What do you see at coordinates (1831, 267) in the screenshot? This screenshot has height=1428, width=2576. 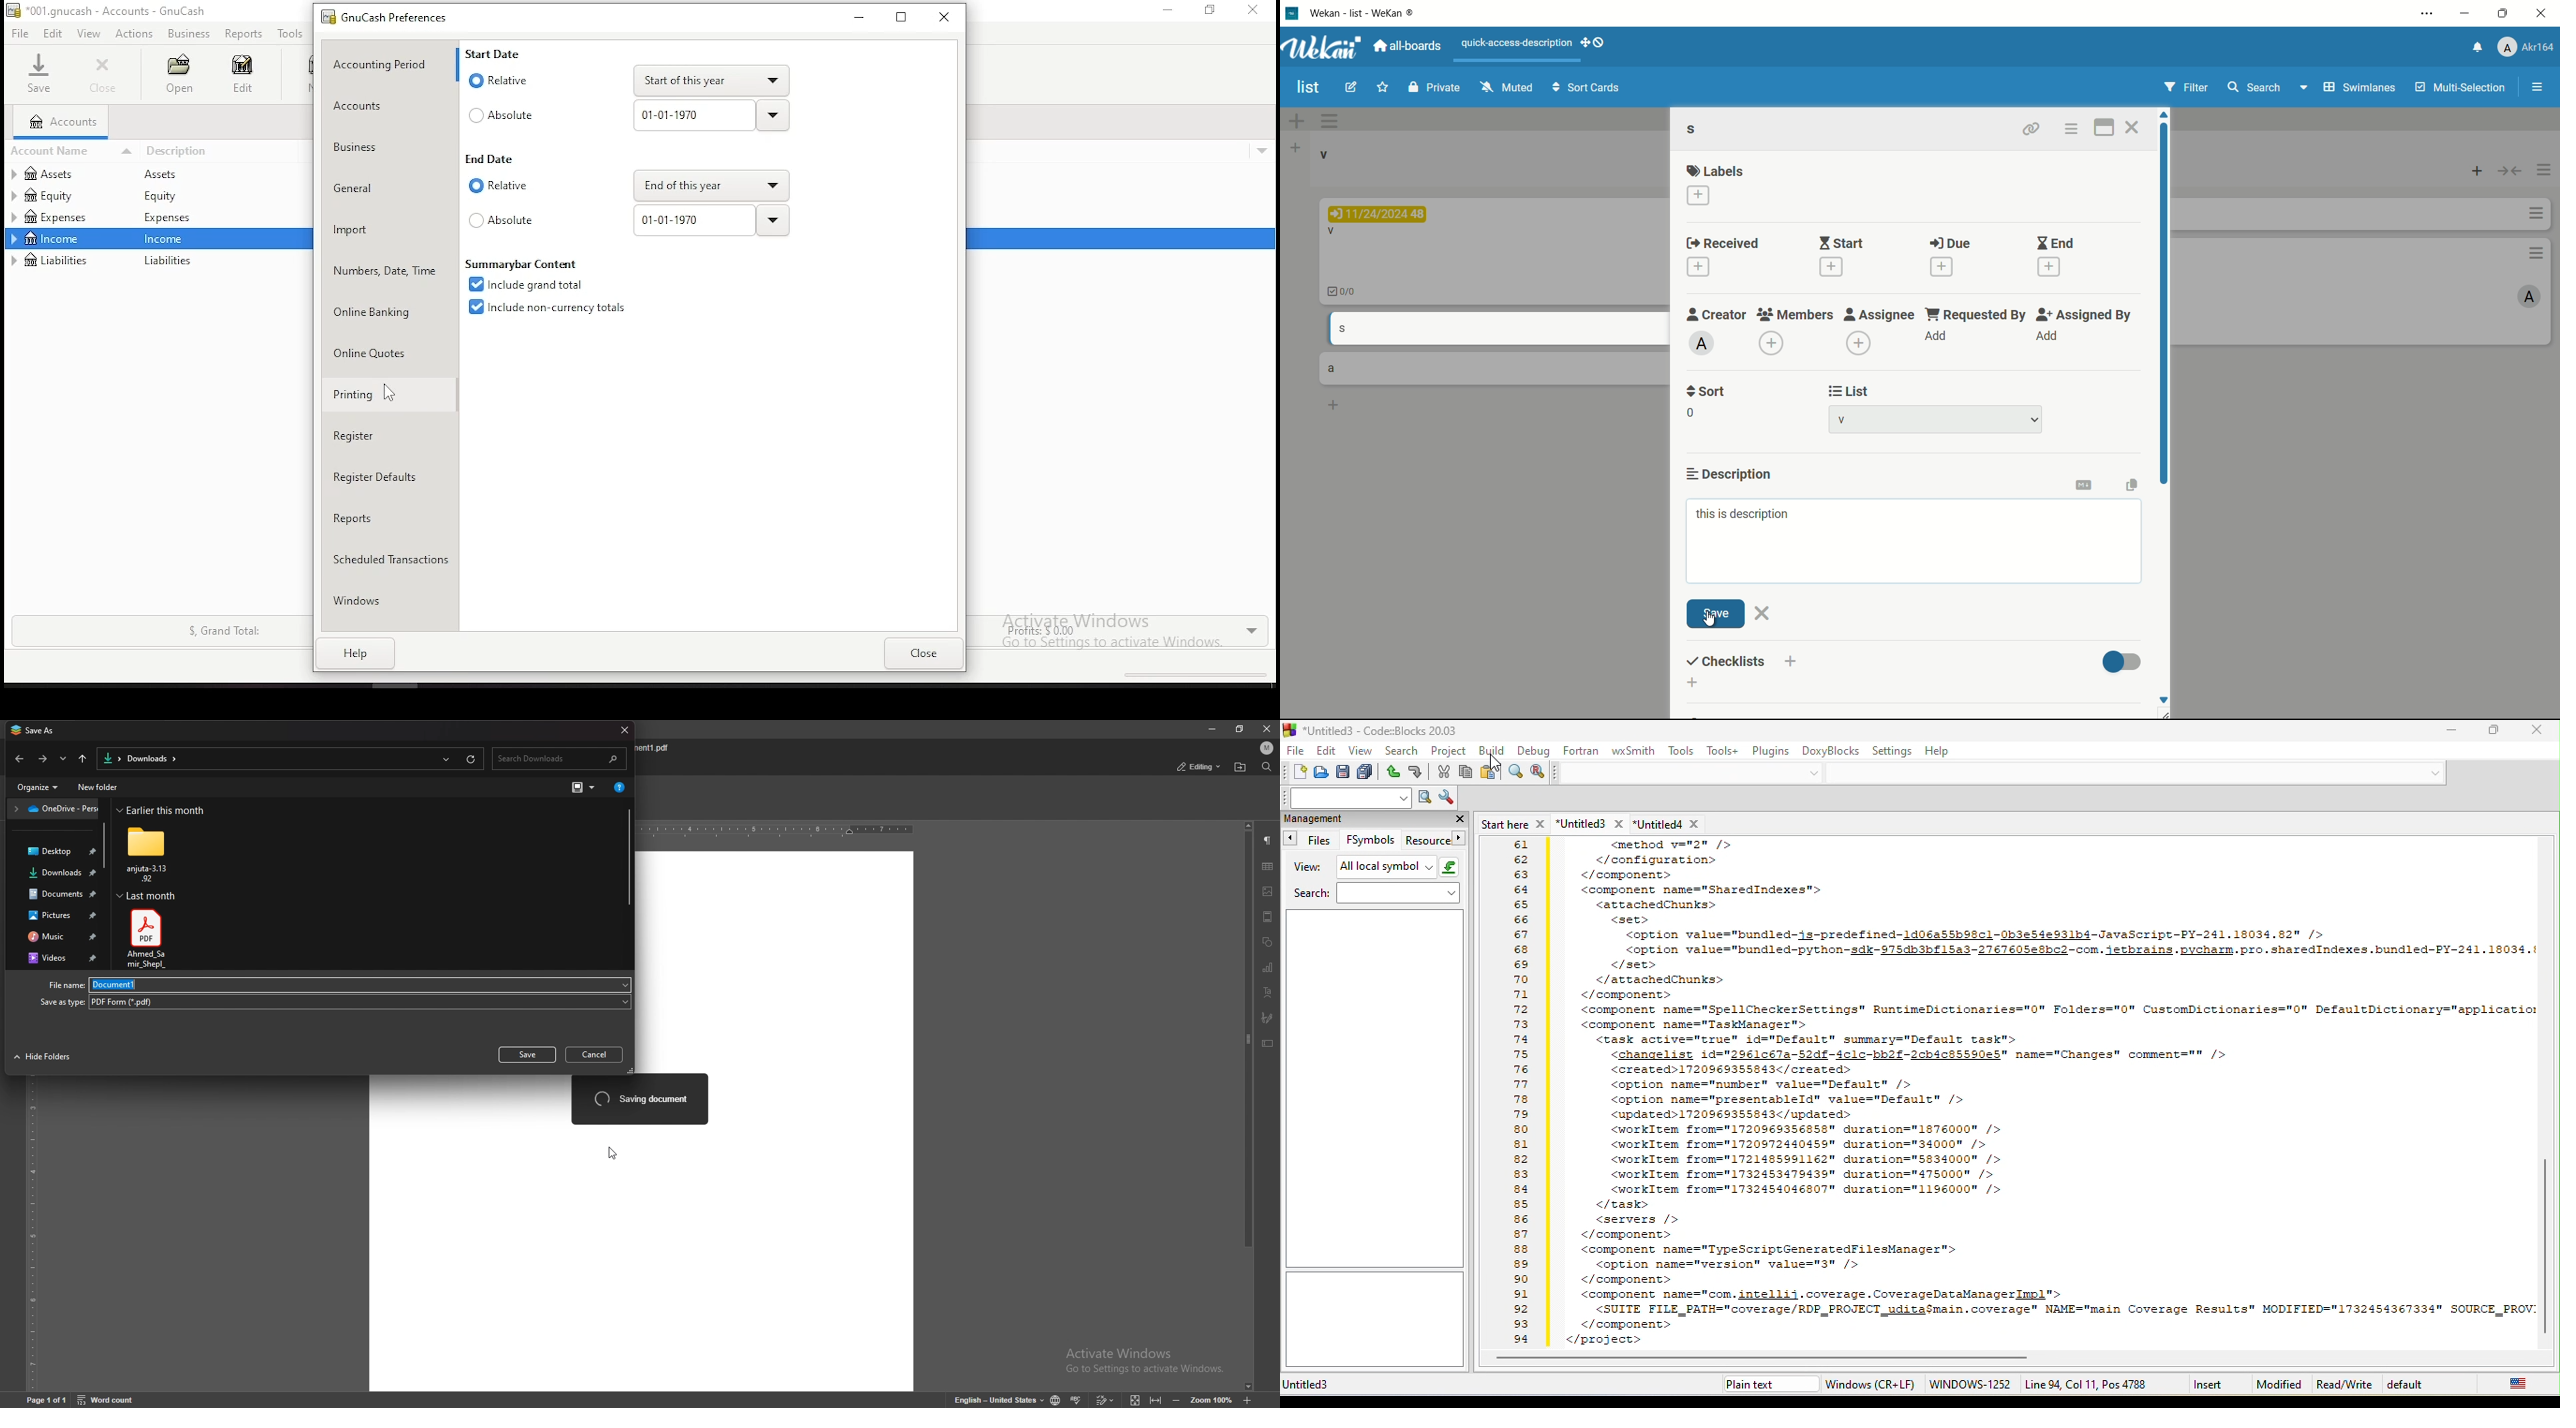 I see `add start date` at bounding box center [1831, 267].